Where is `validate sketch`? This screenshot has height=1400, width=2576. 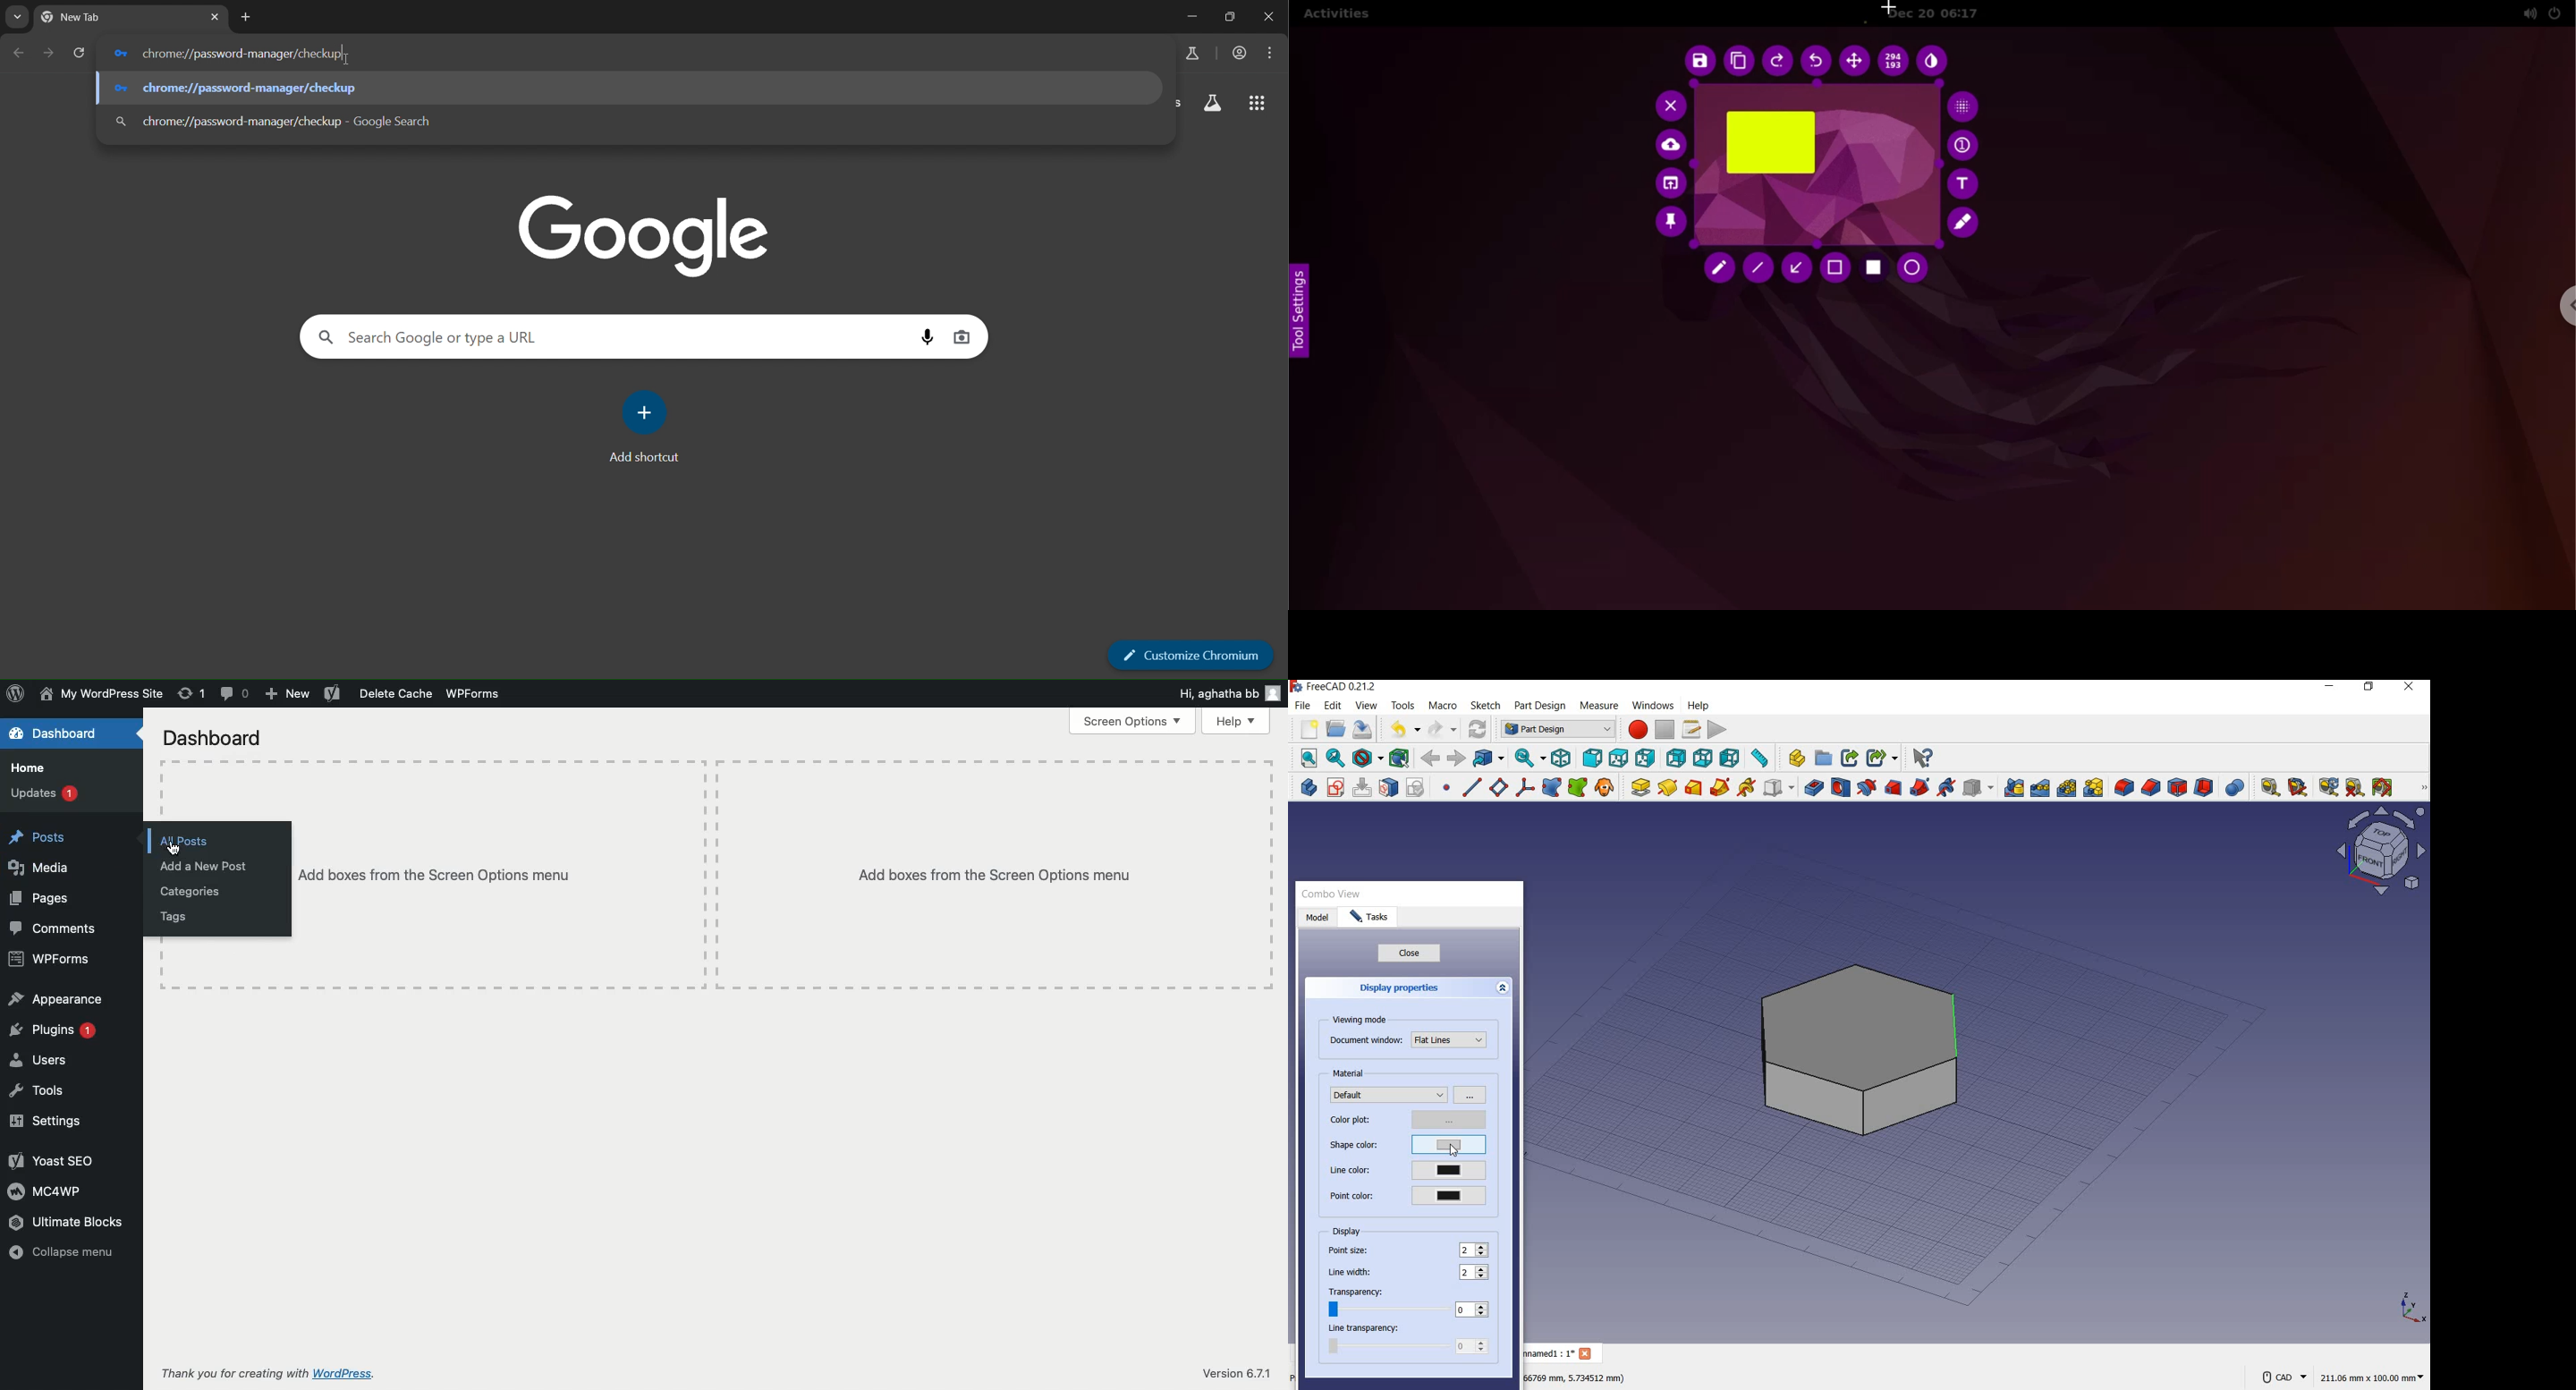 validate sketch is located at coordinates (1418, 787).